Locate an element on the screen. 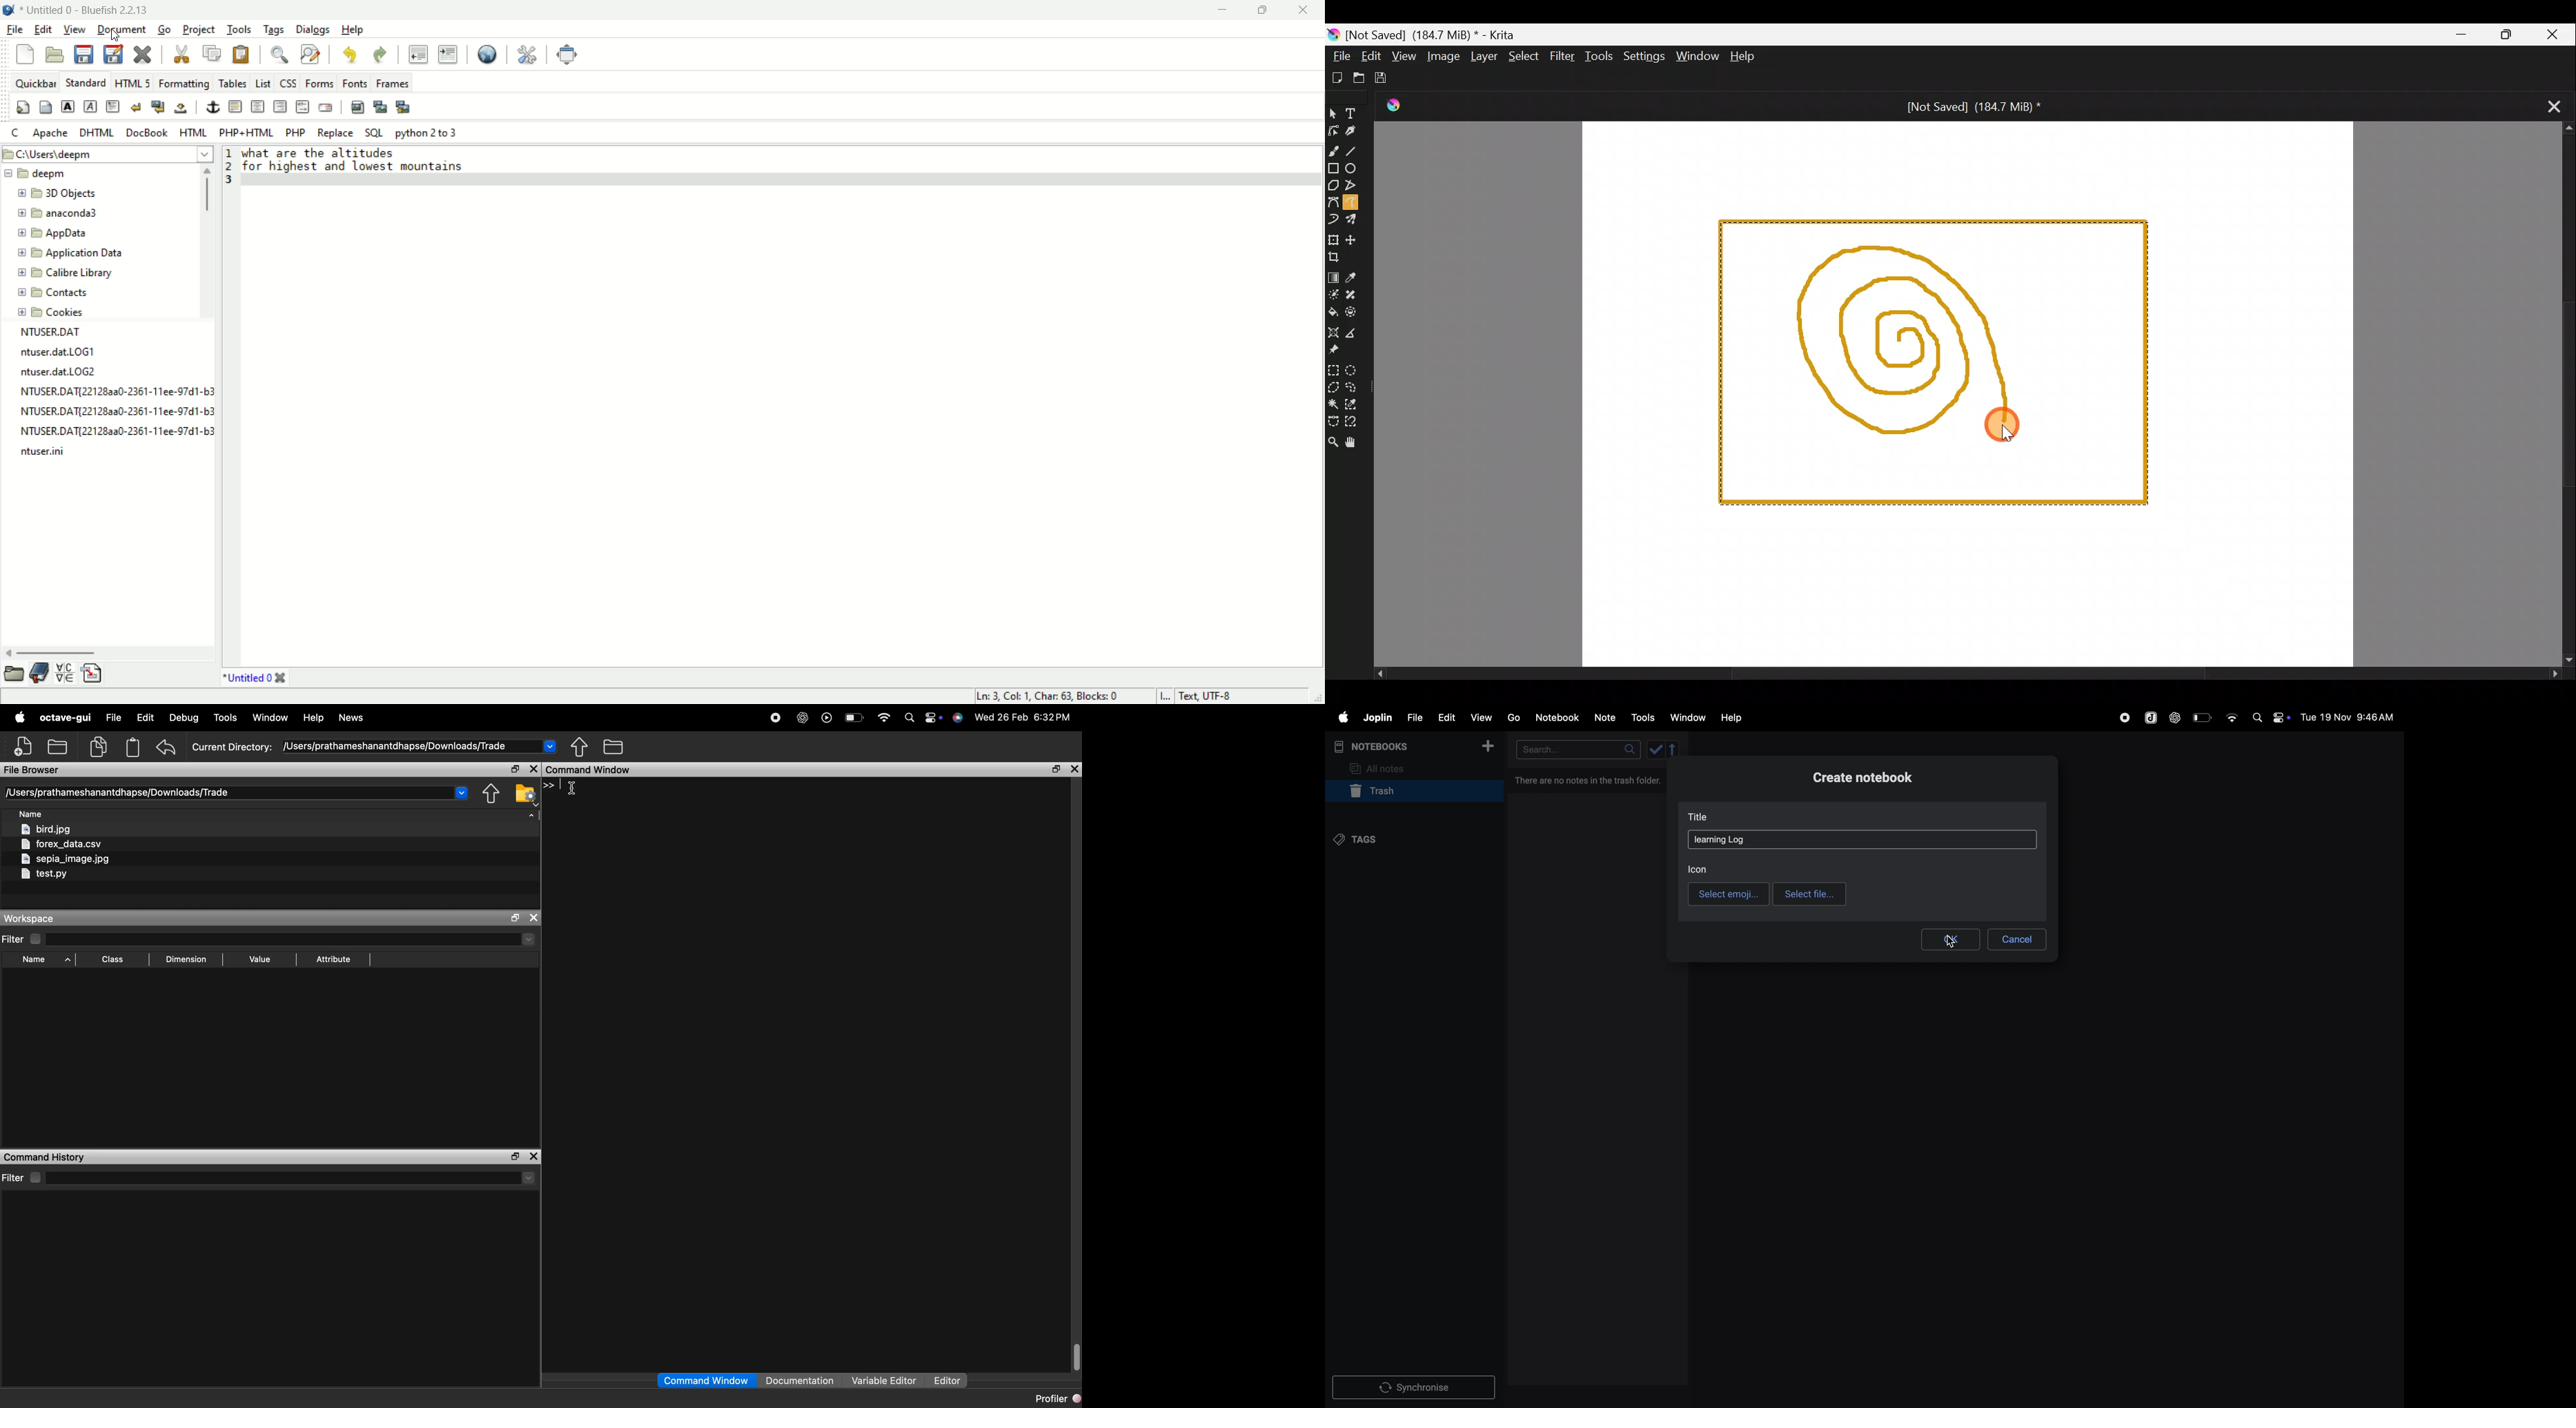 The height and width of the screenshot is (1428, 2576). all notes is located at coordinates (1382, 767).